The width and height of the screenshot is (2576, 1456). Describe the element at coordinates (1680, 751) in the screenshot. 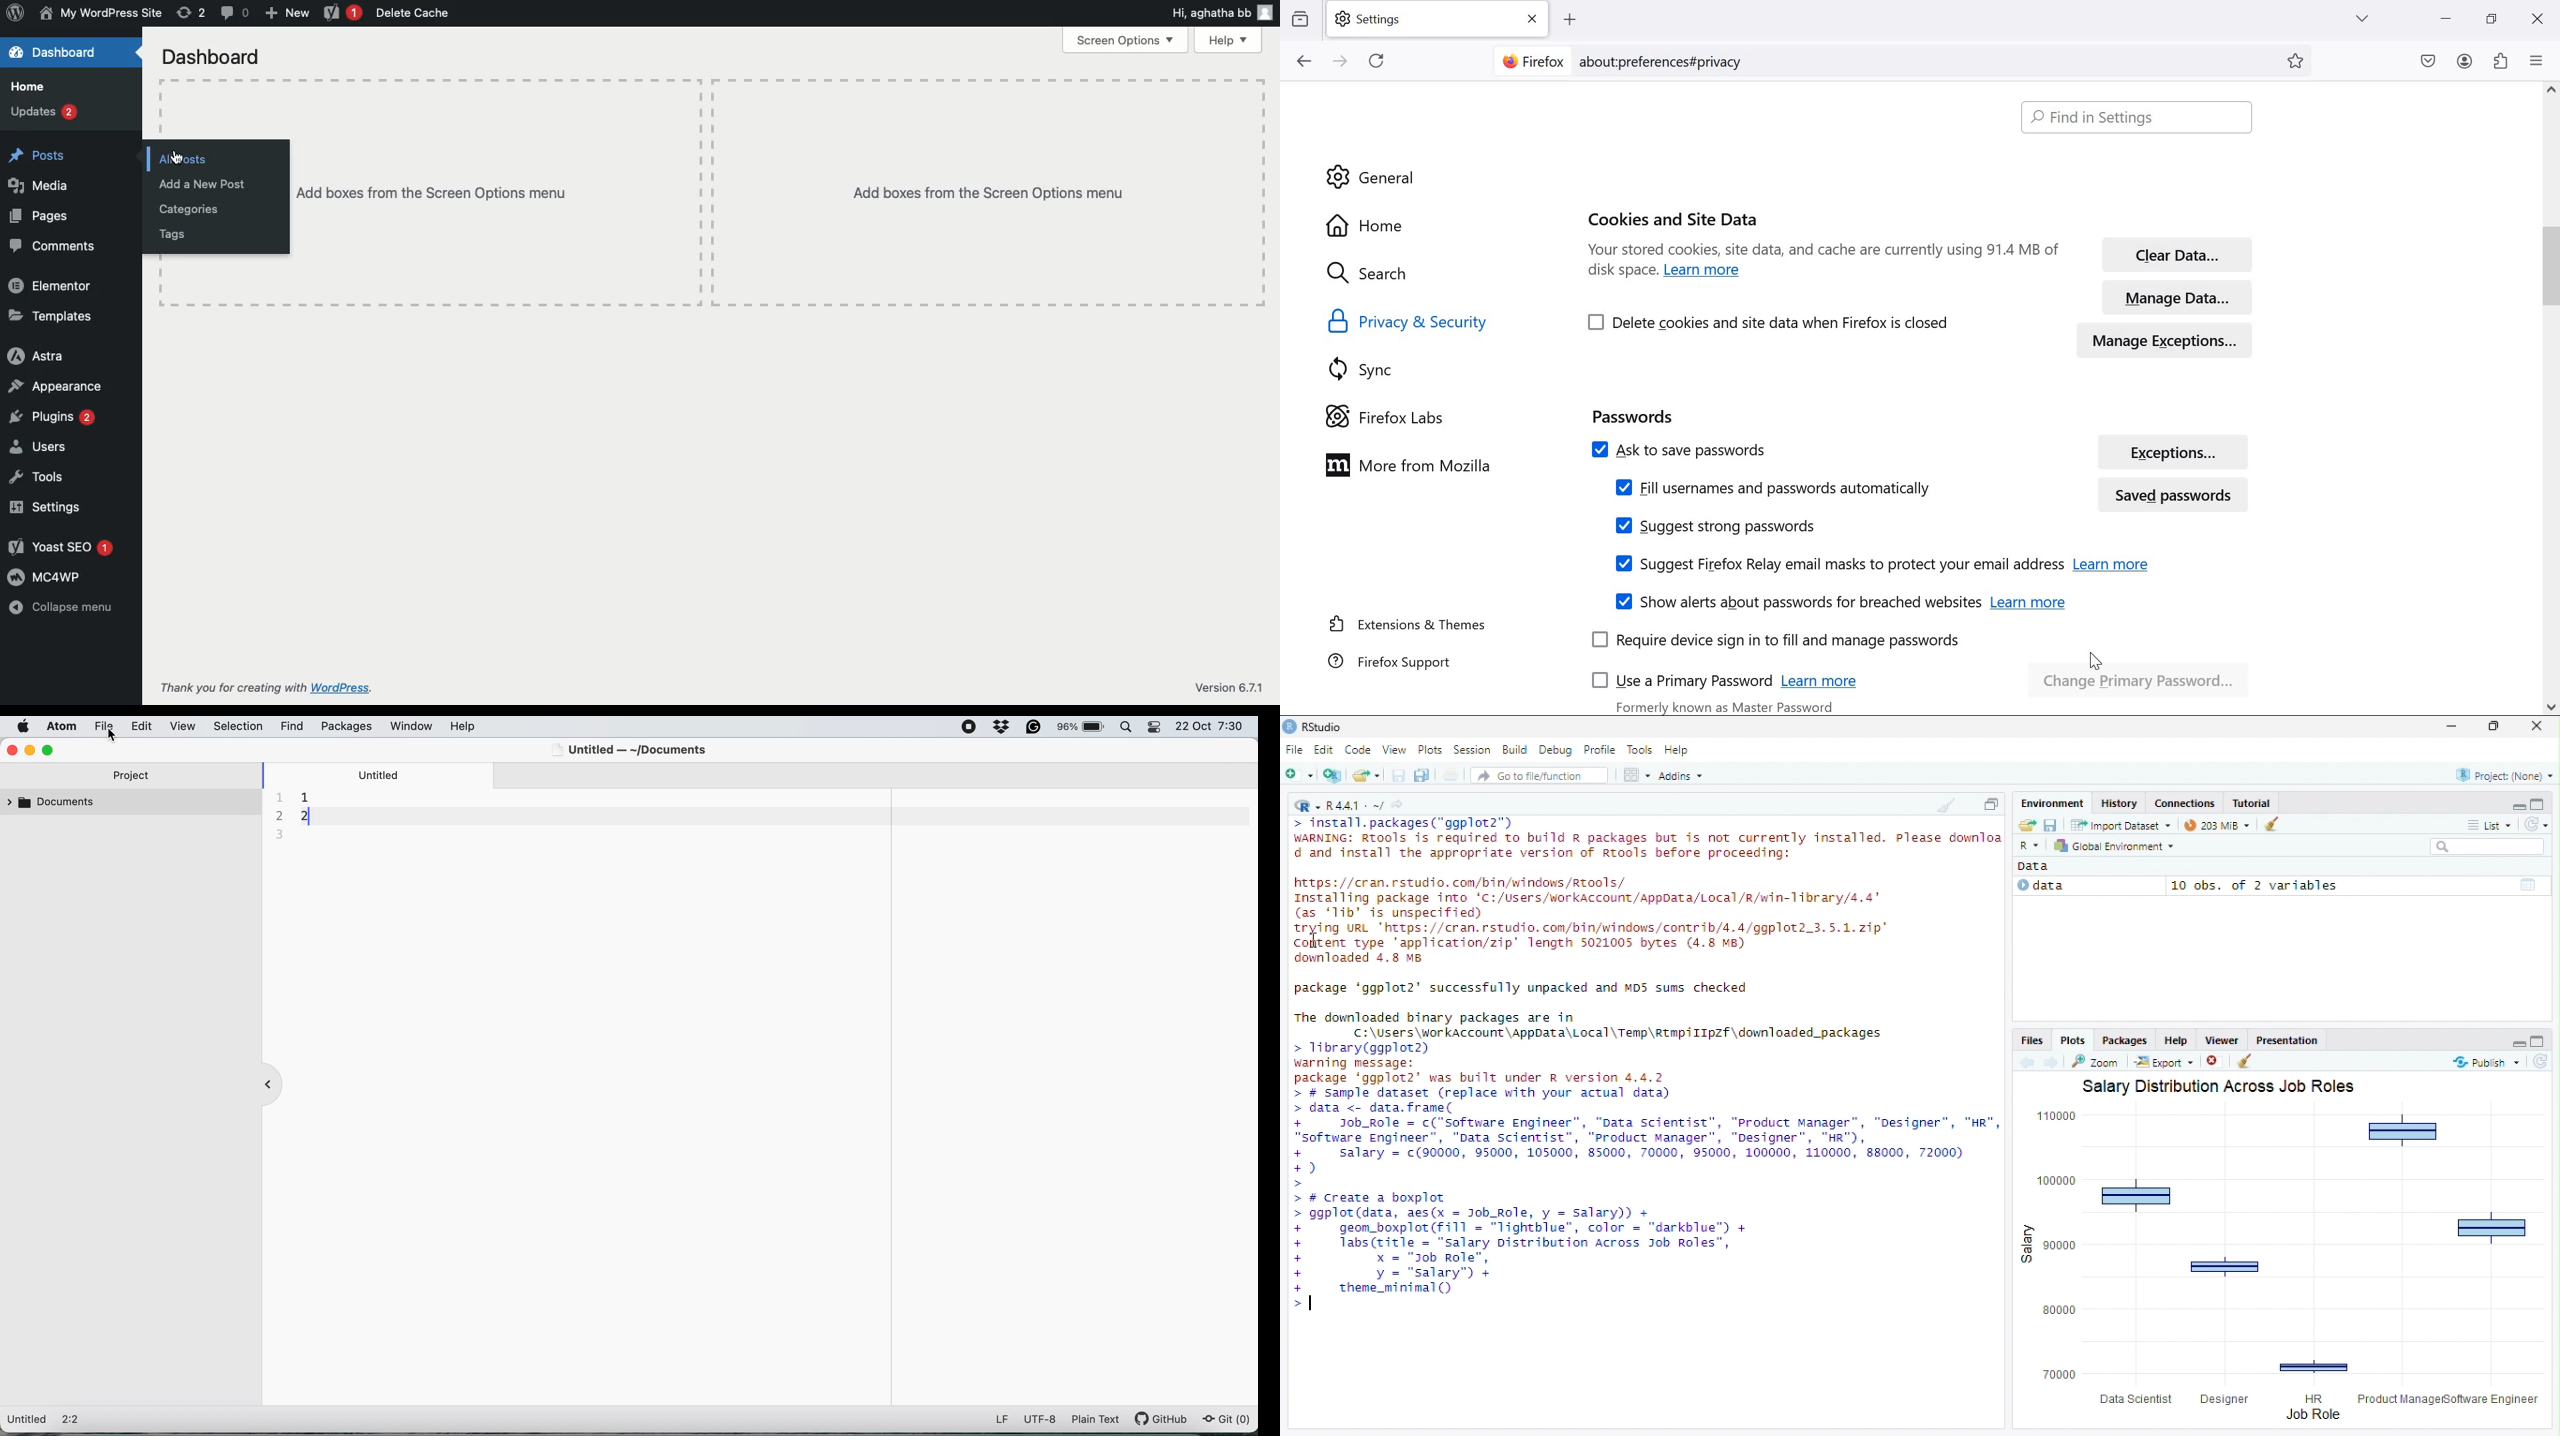

I see `Help` at that location.